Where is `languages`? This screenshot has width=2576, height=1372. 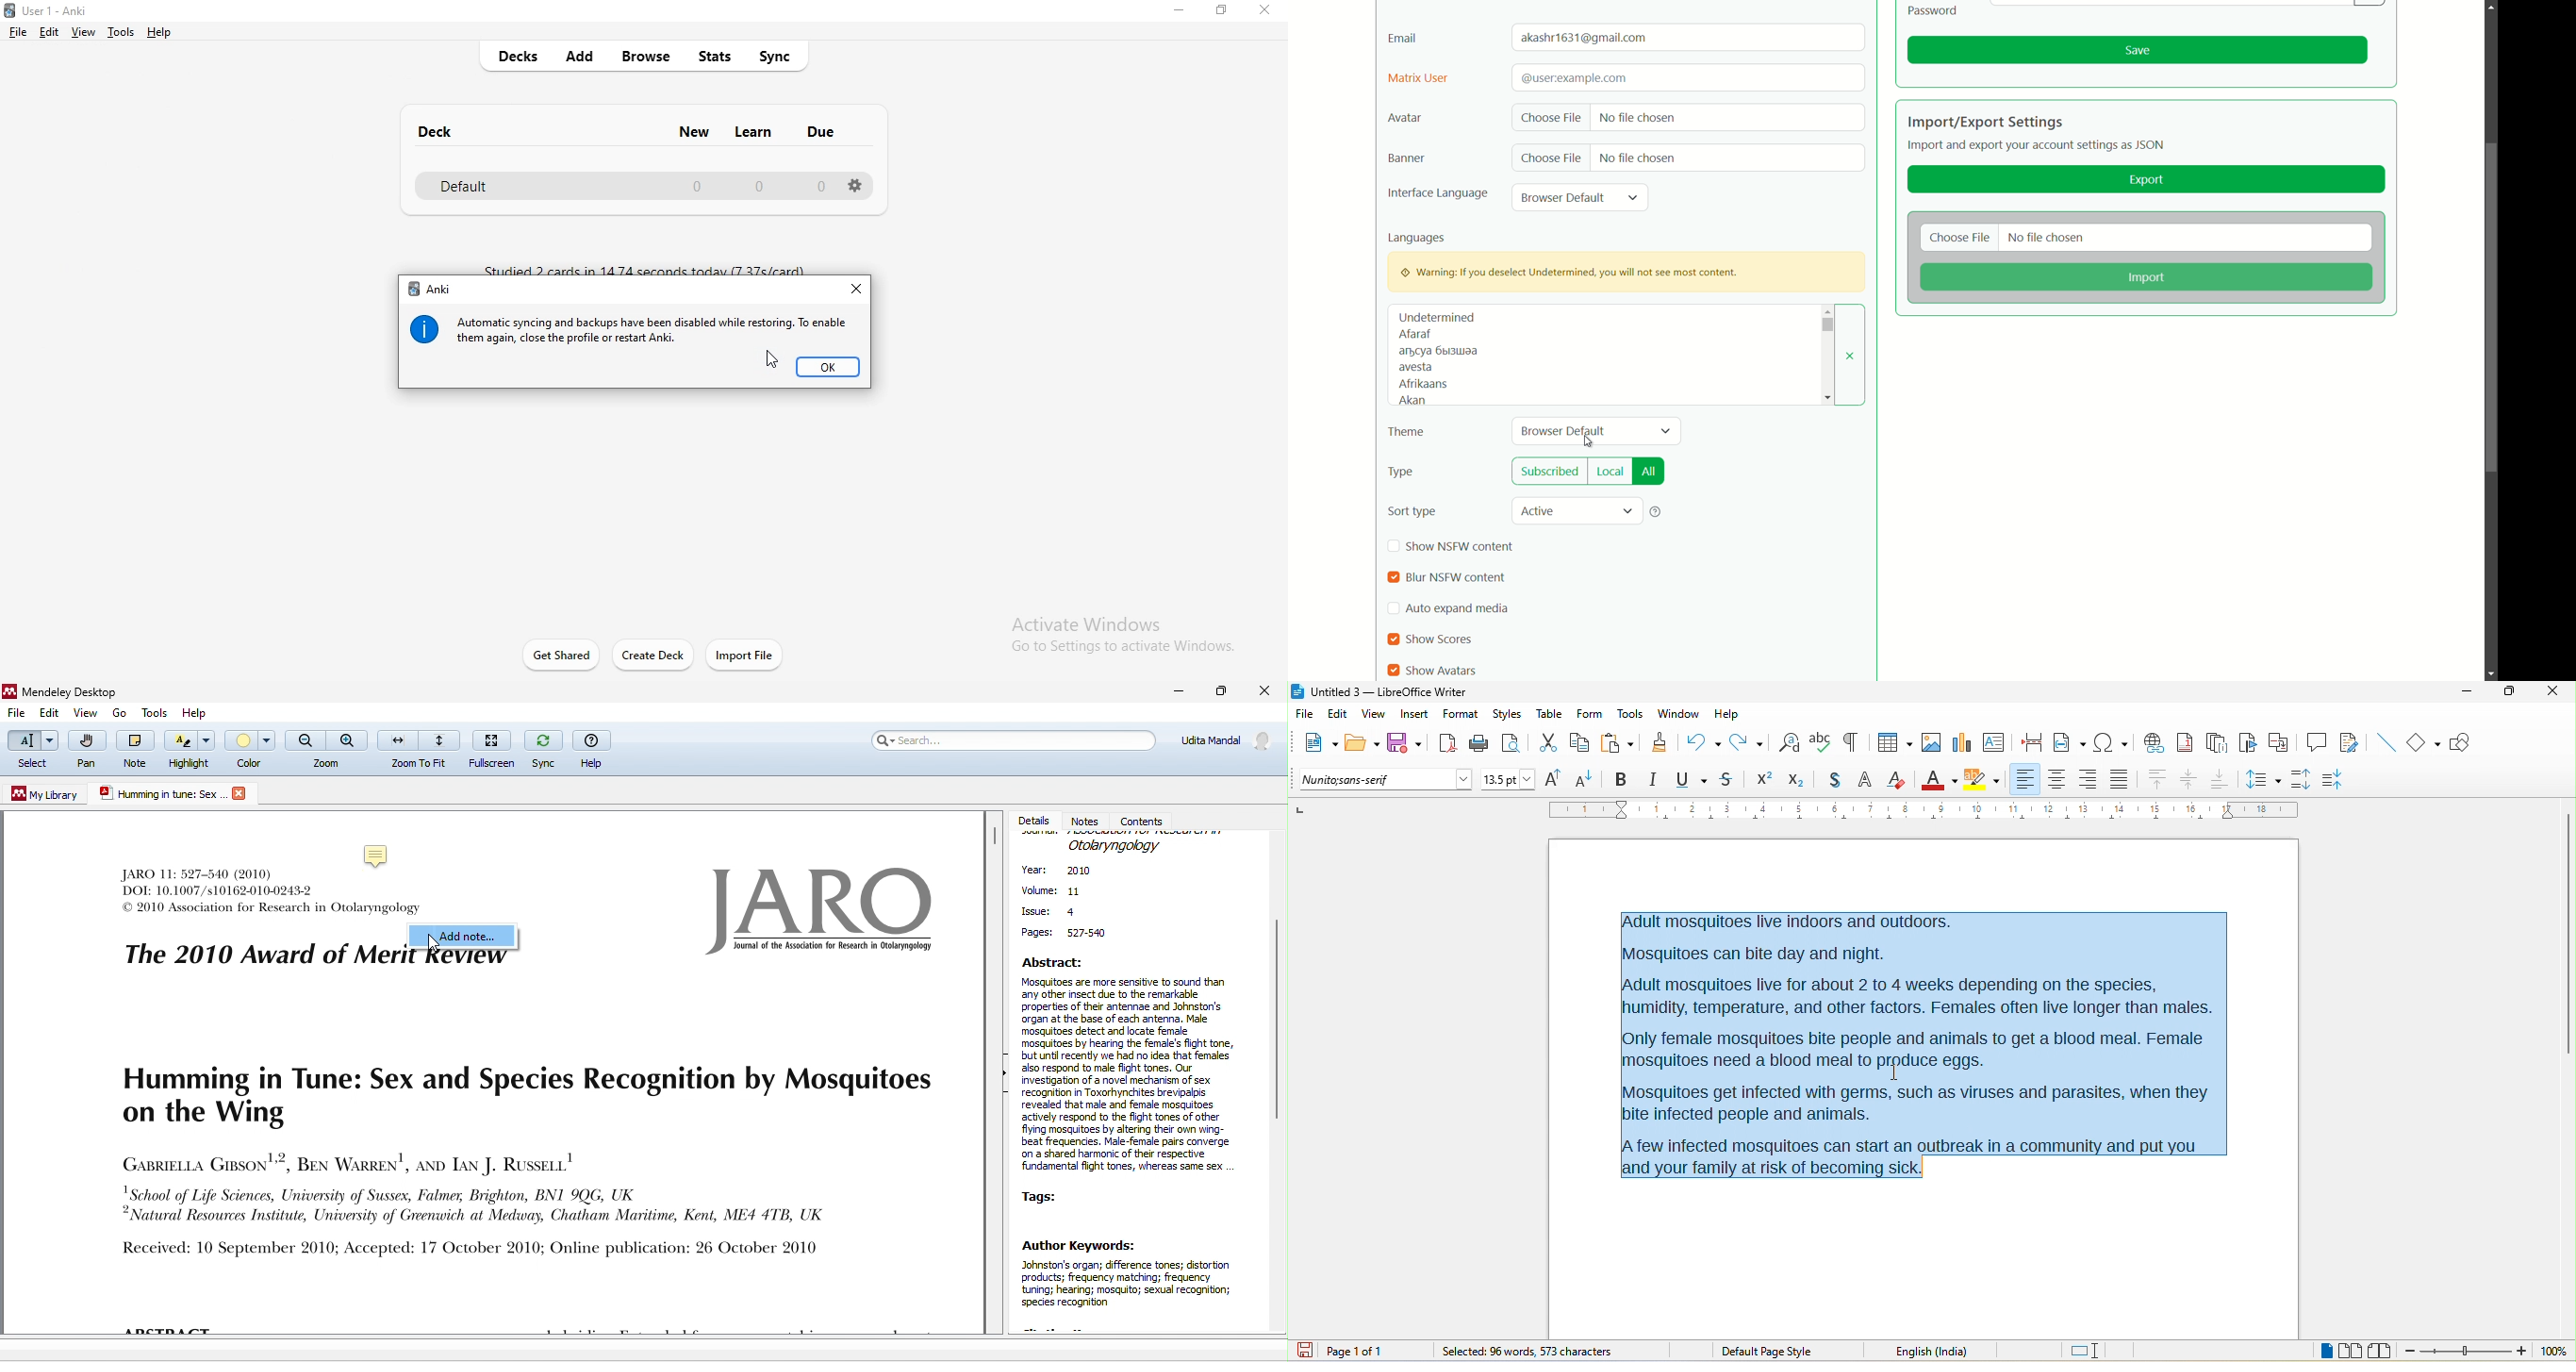 languages is located at coordinates (1417, 238).